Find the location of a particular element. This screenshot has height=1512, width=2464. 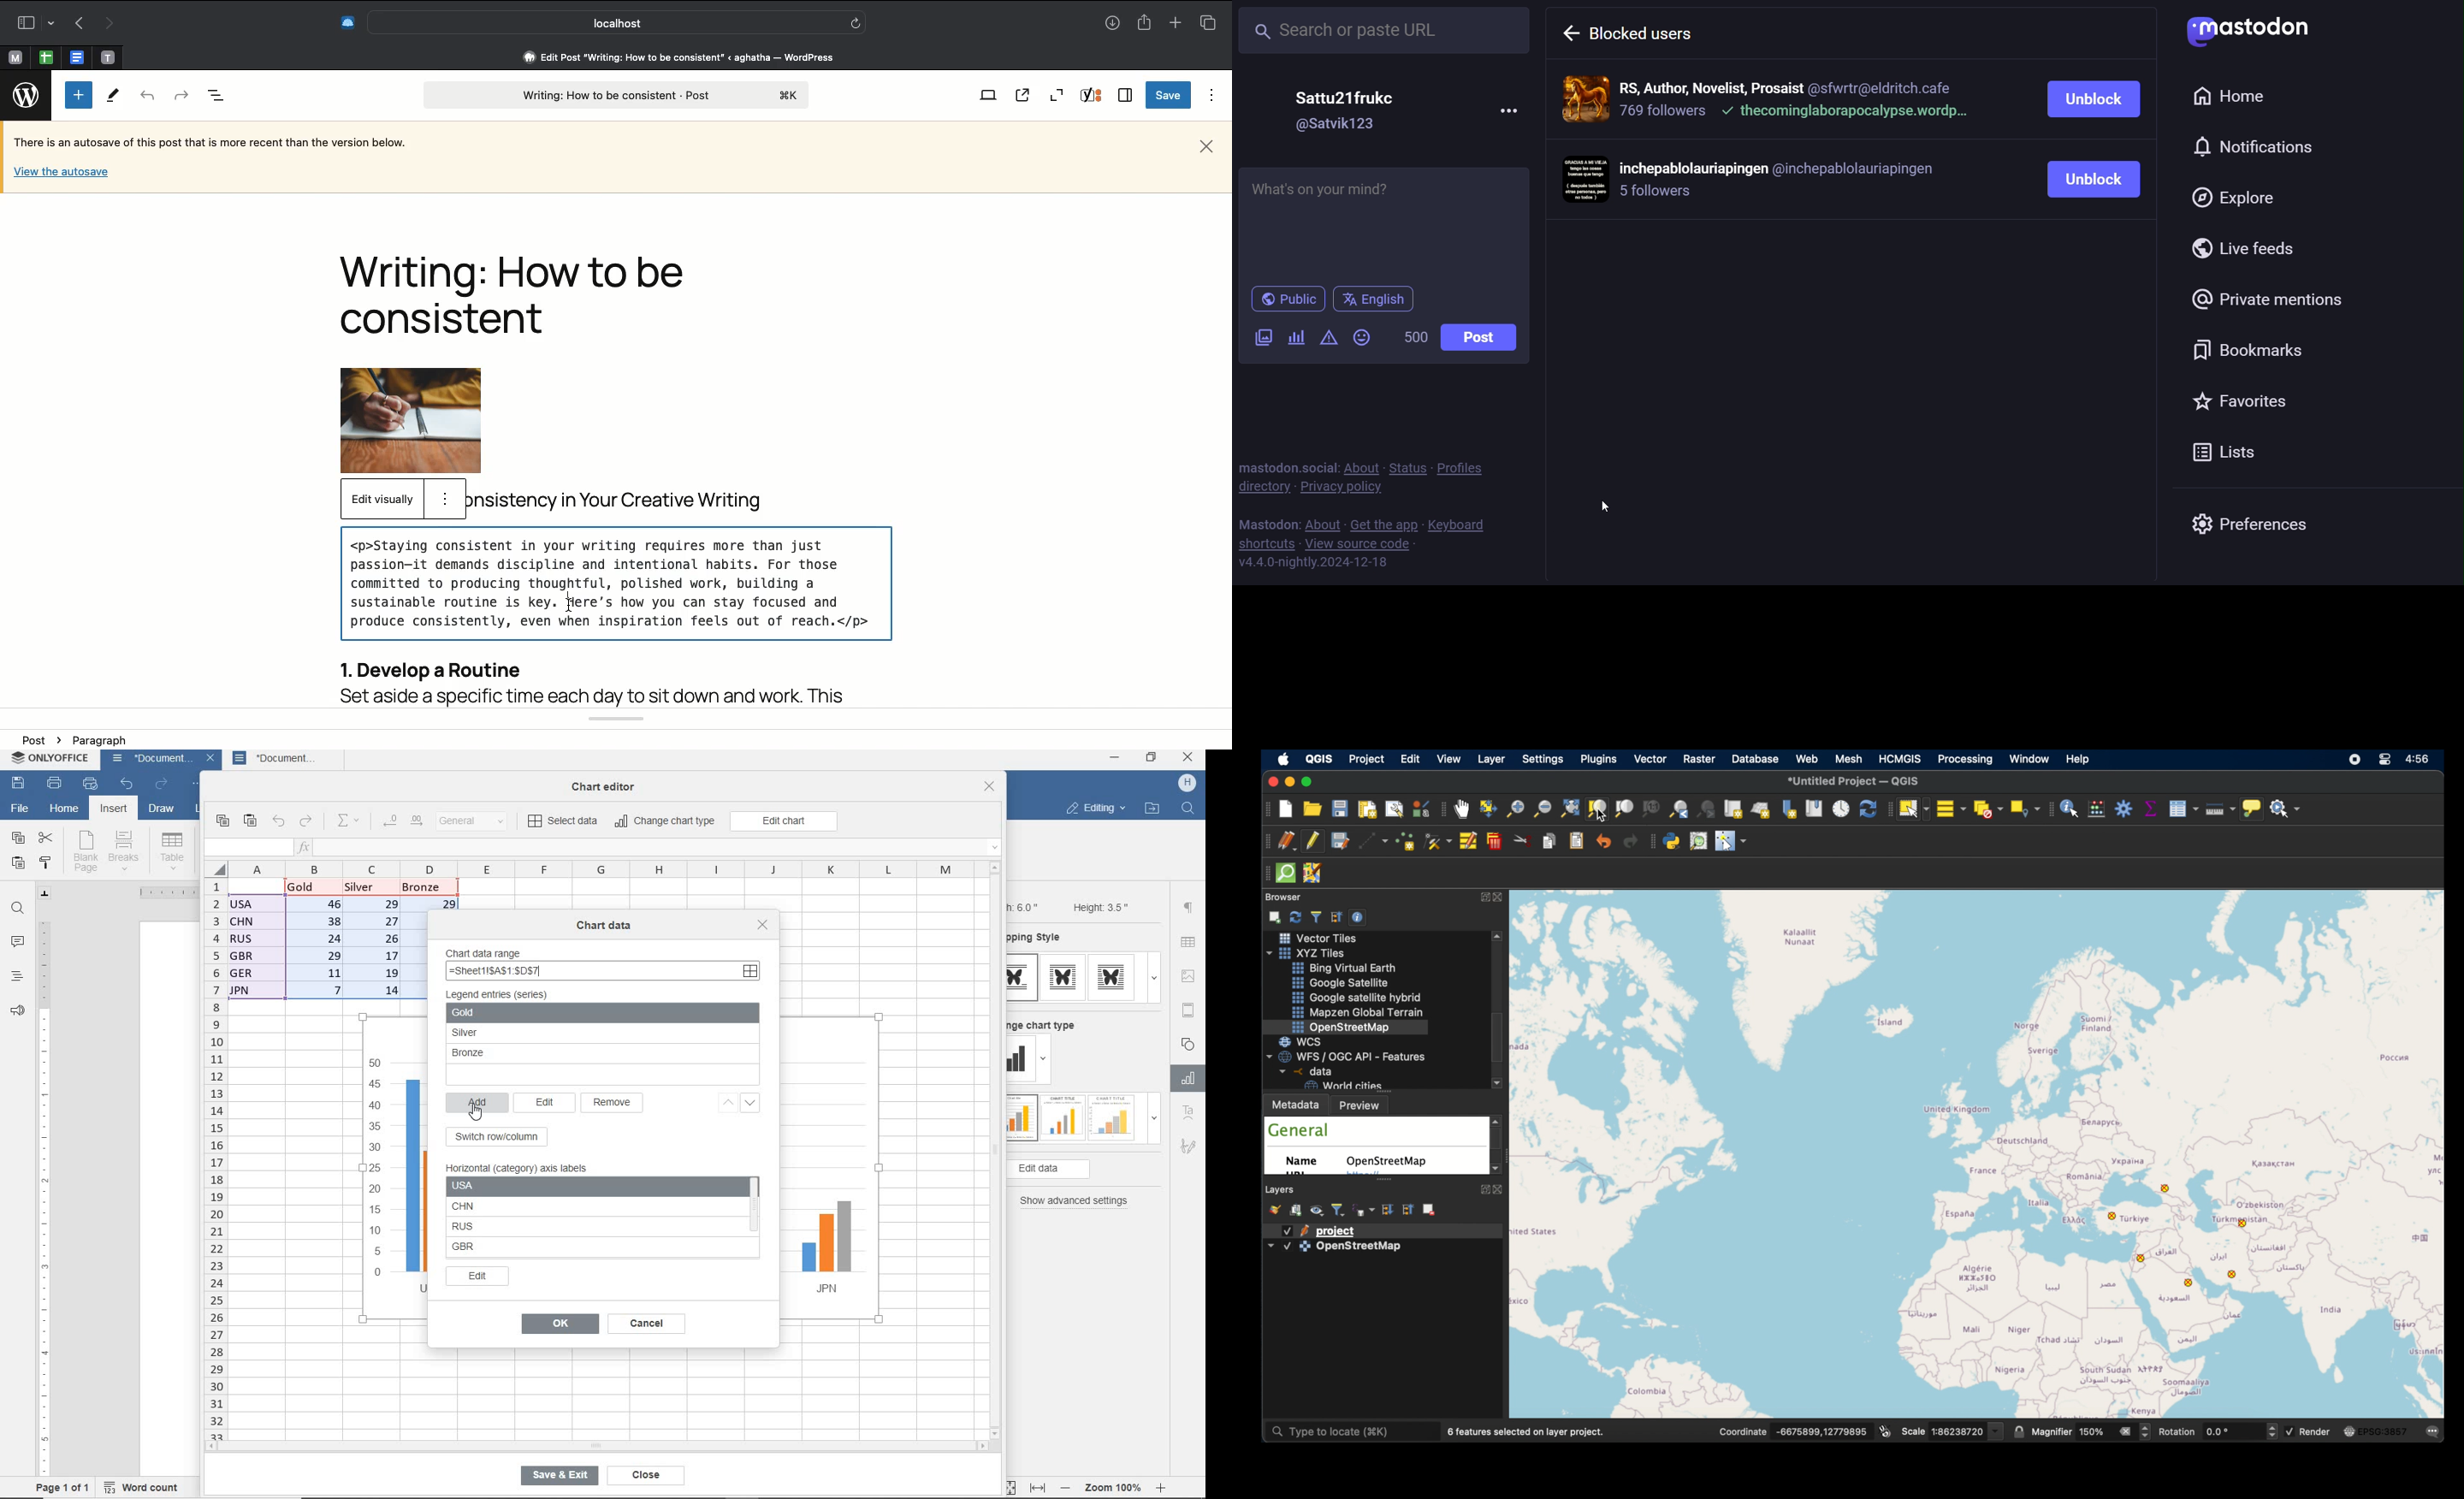

Sattu21frukc is located at coordinates (1351, 97).